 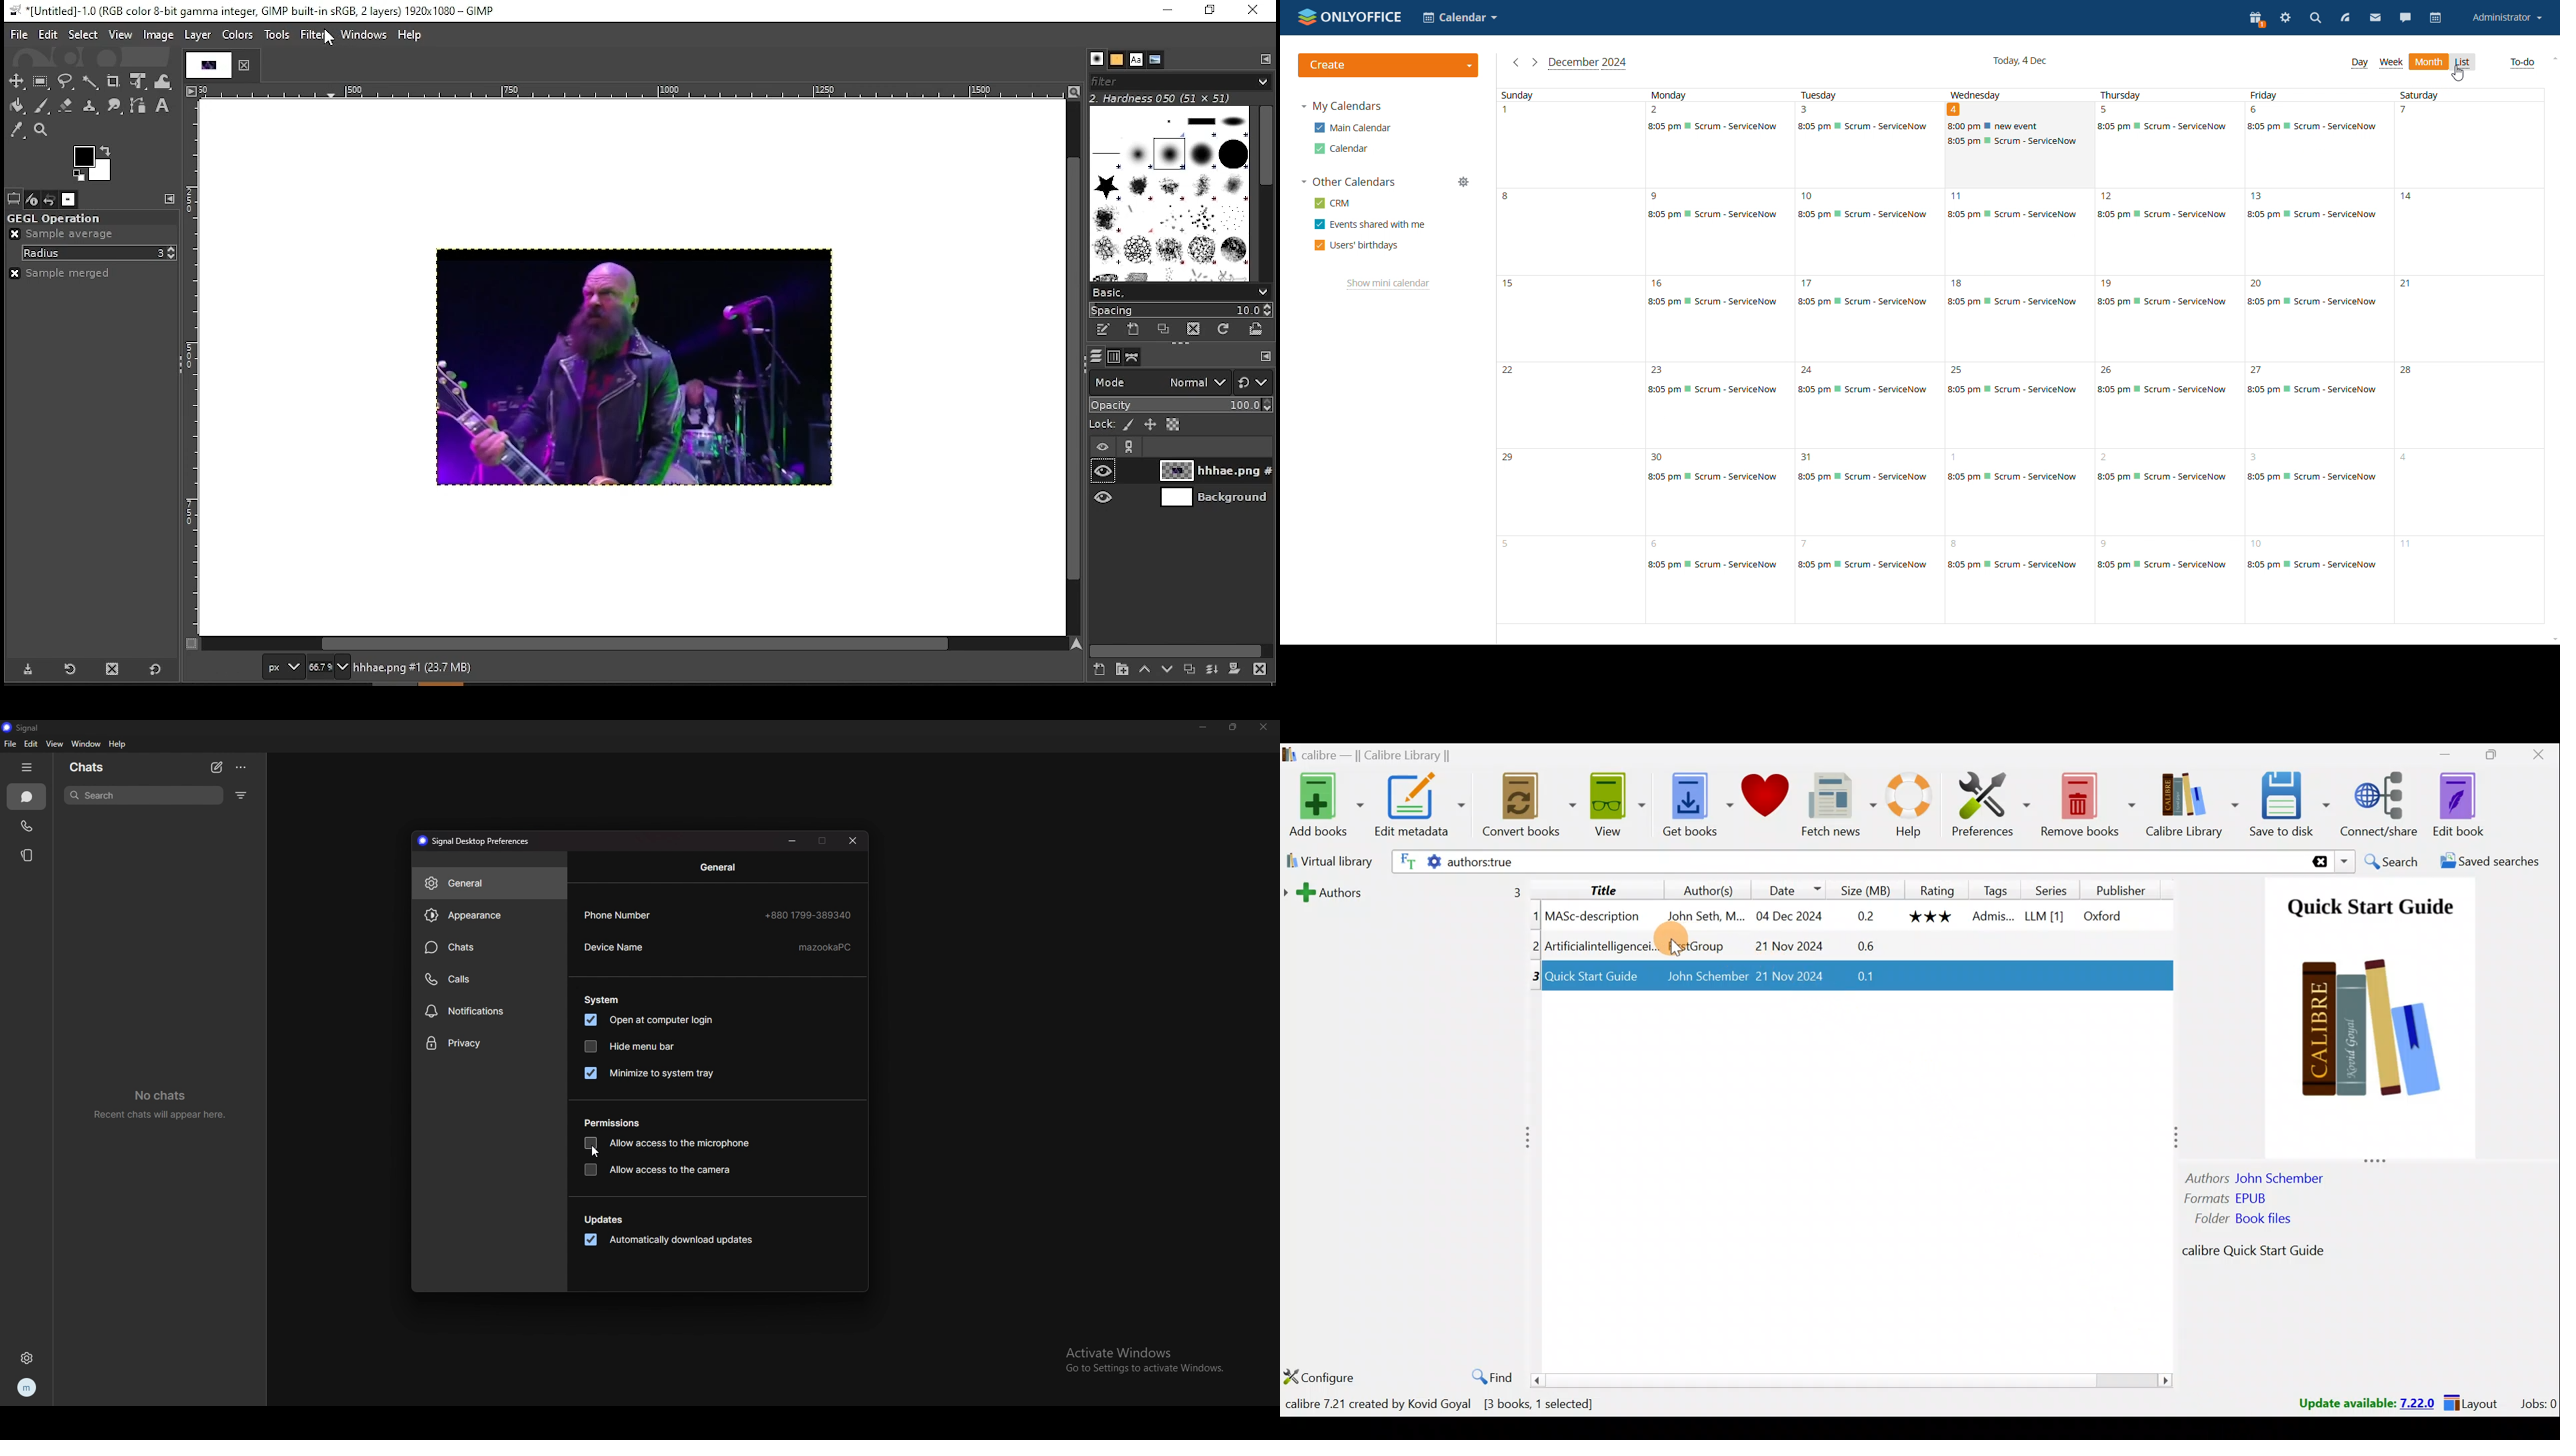 What do you see at coordinates (2465, 62) in the screenshot?
I see `list view` at bounding box center [2465, 62].